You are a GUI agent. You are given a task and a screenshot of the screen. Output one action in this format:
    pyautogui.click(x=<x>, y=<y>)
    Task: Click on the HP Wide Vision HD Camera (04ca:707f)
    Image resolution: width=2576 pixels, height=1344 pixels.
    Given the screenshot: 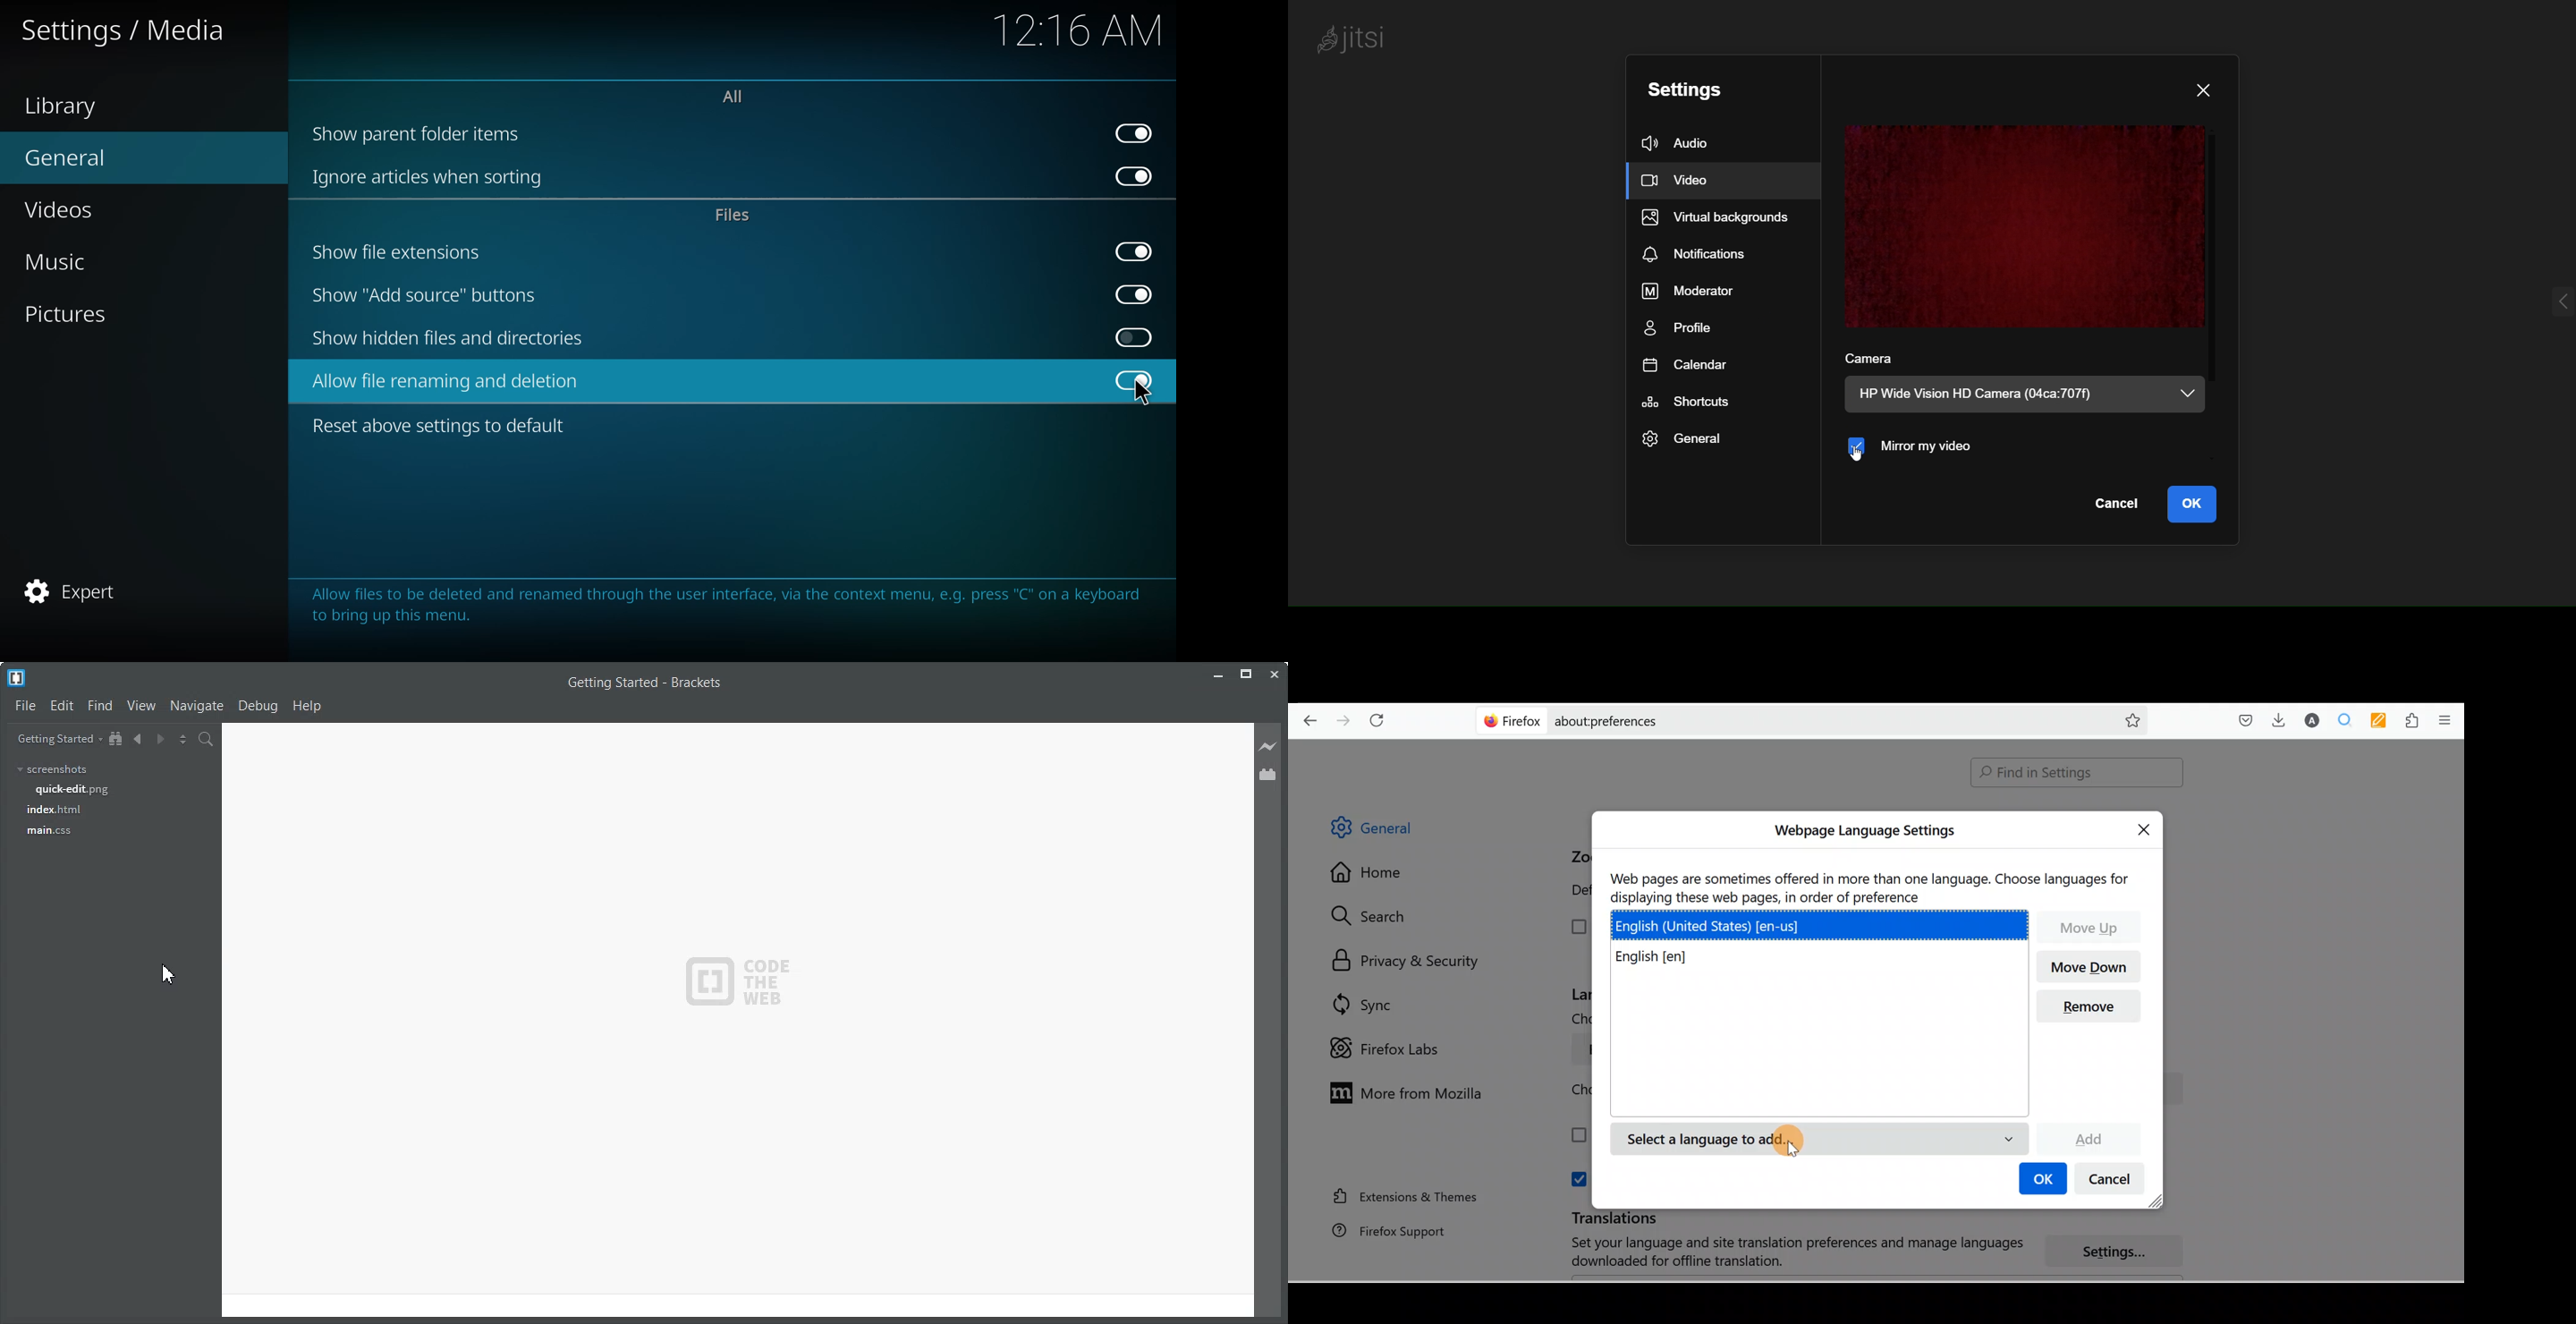 What is the action you would take?
    pyautogui.click(x=1972, y=394)
    